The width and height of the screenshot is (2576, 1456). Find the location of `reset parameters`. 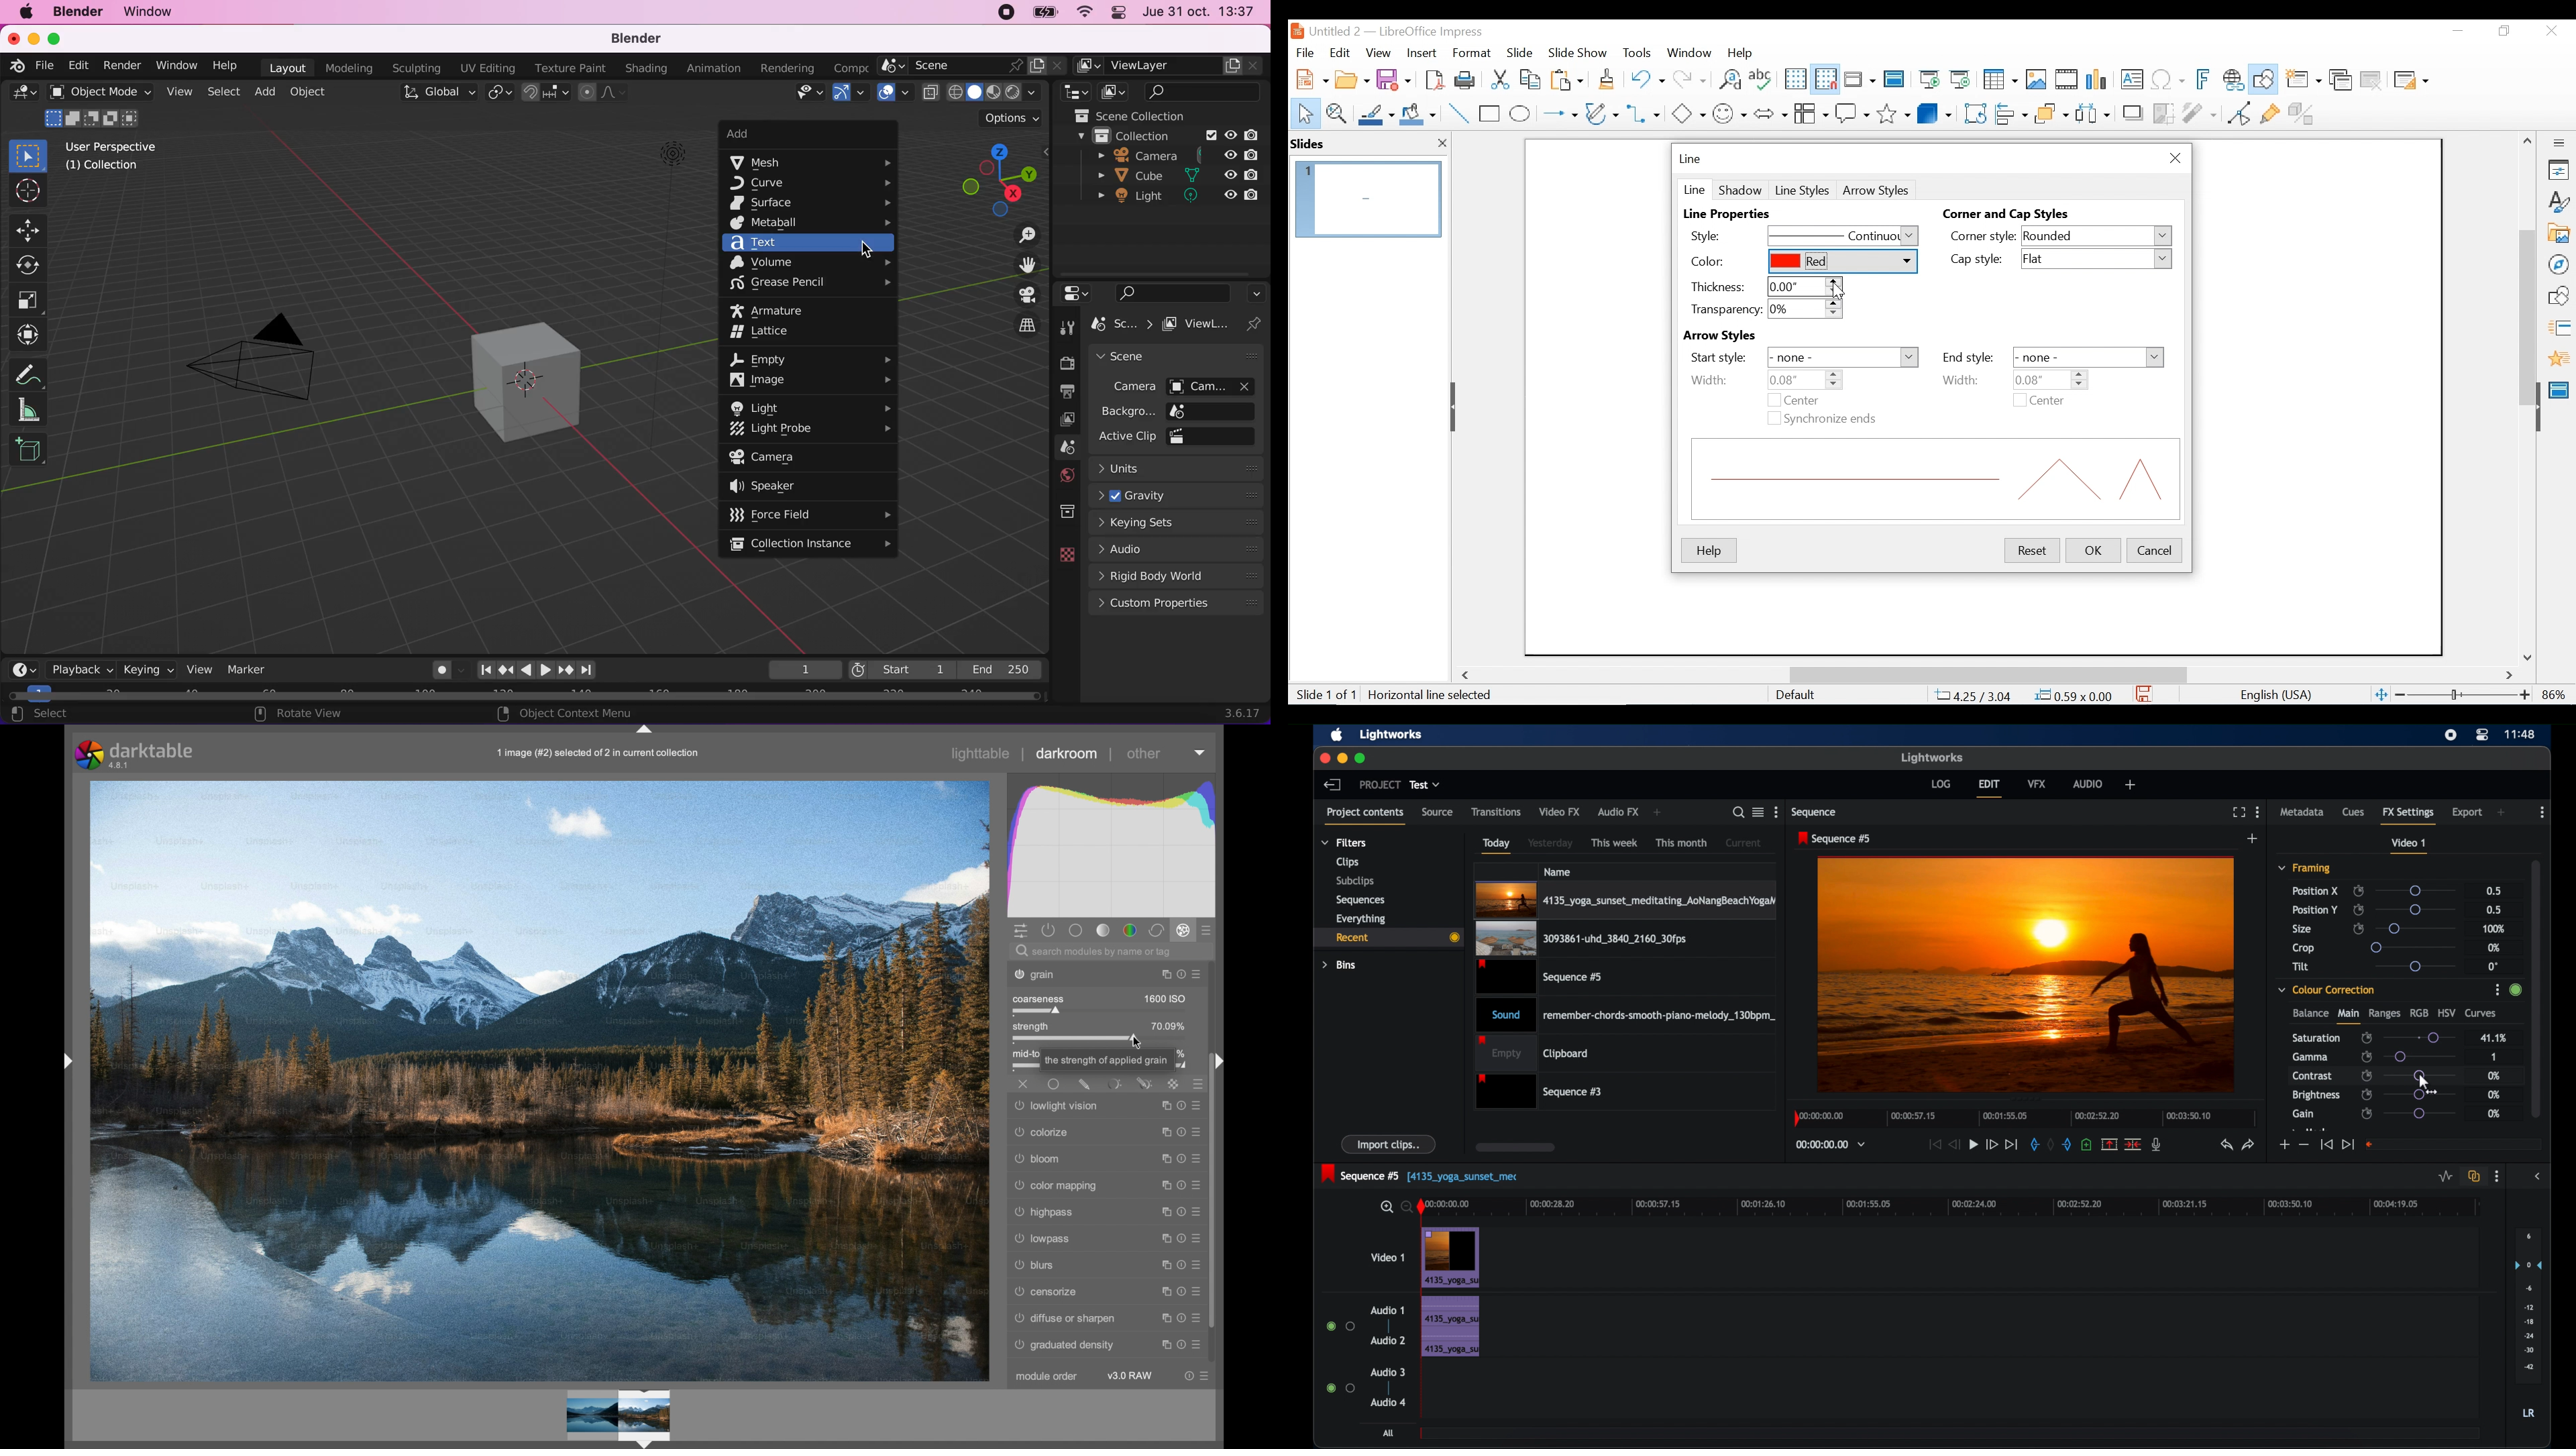

reset parameters is located at coordinates (1183, 1292).